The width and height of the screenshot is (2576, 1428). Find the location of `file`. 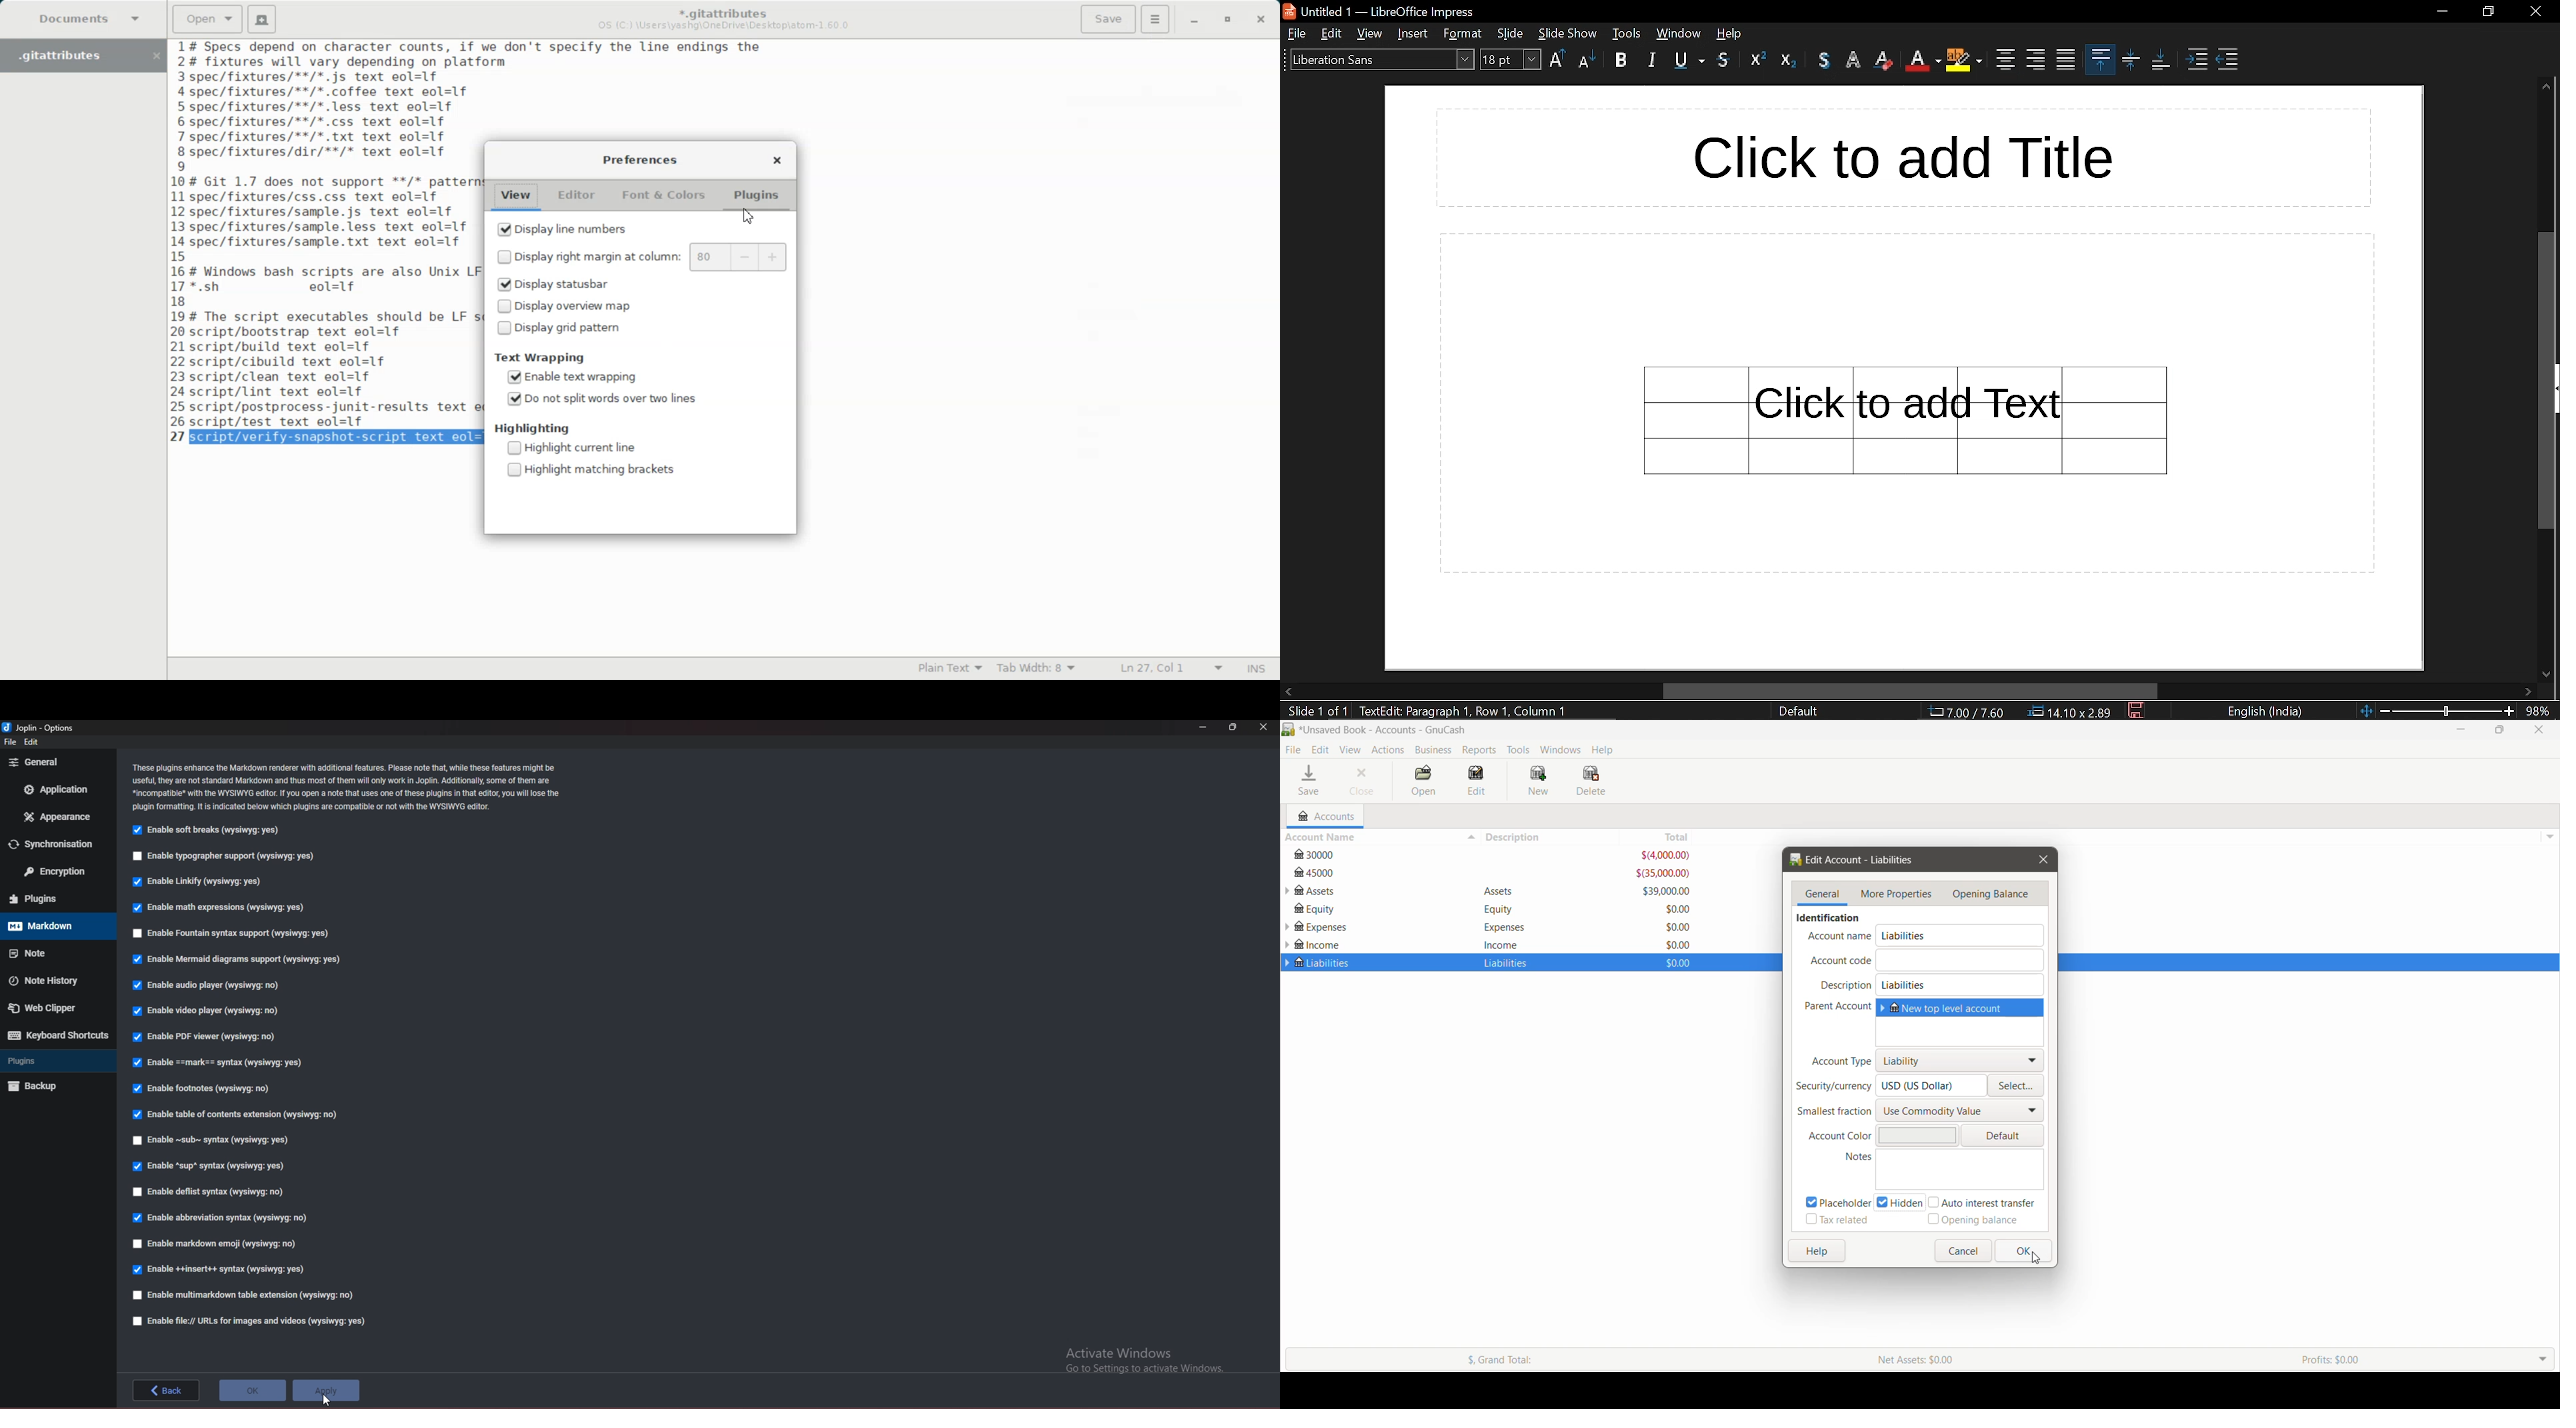

file is located at coordinates (9, 743).